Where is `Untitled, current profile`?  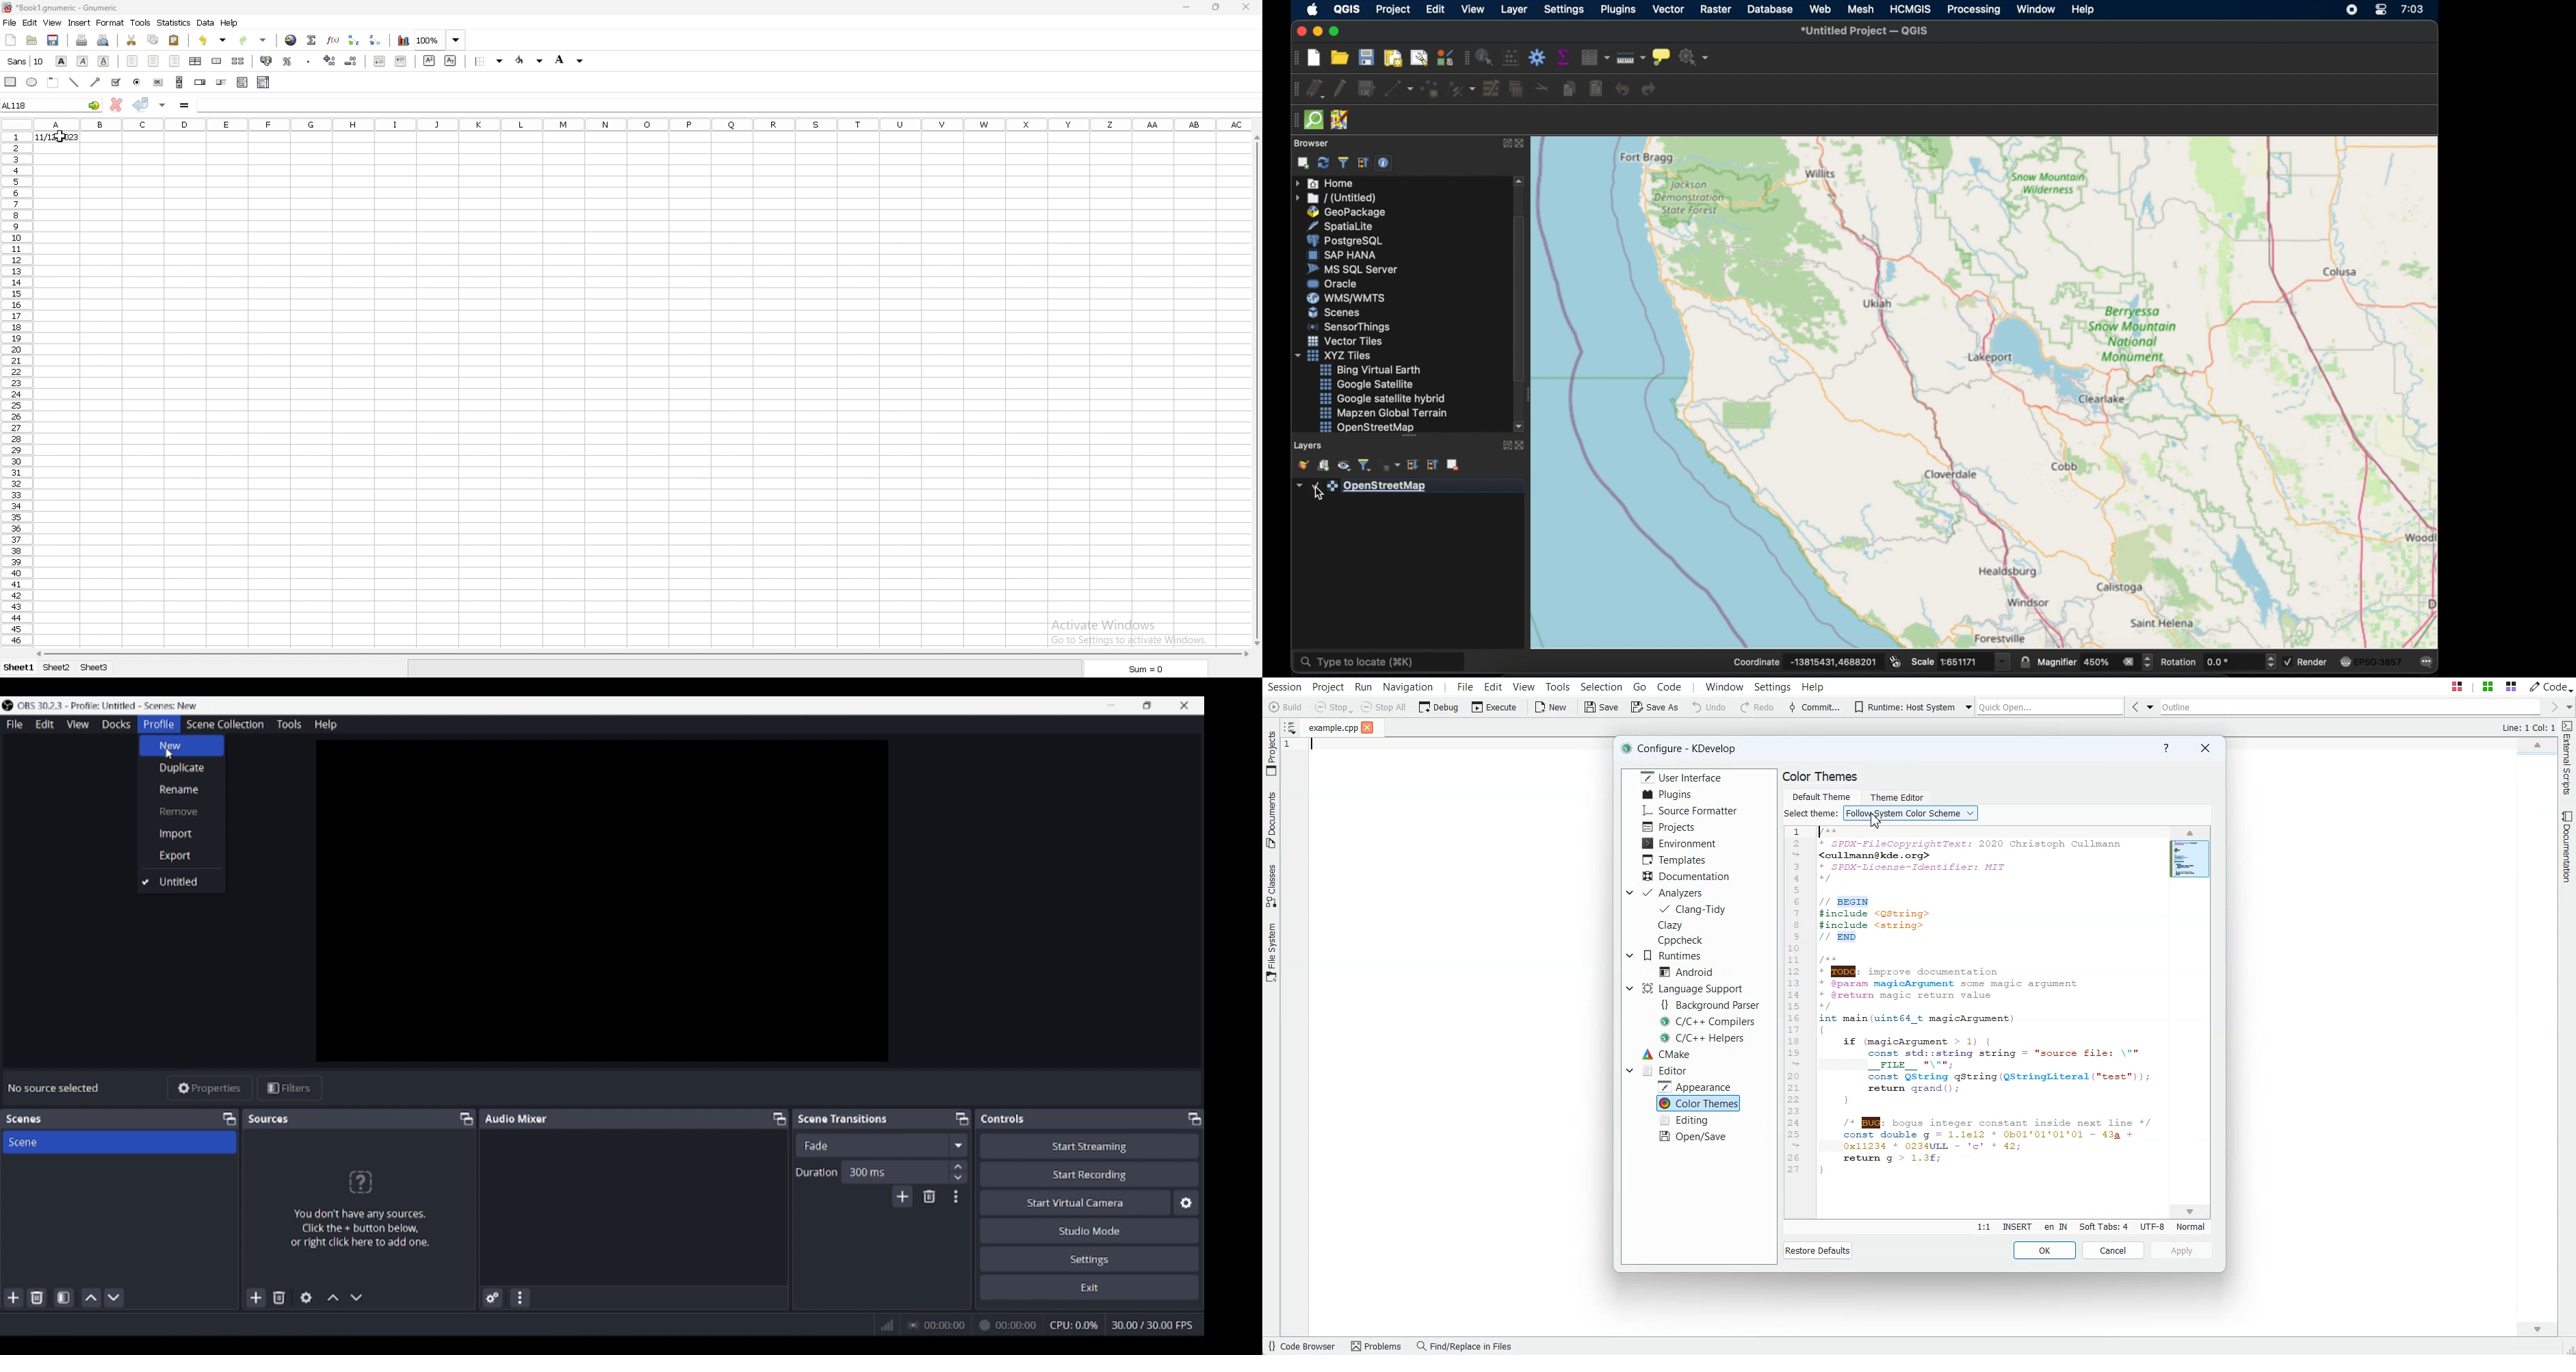
Untitled, current profile is located at coordinates (181, 882).